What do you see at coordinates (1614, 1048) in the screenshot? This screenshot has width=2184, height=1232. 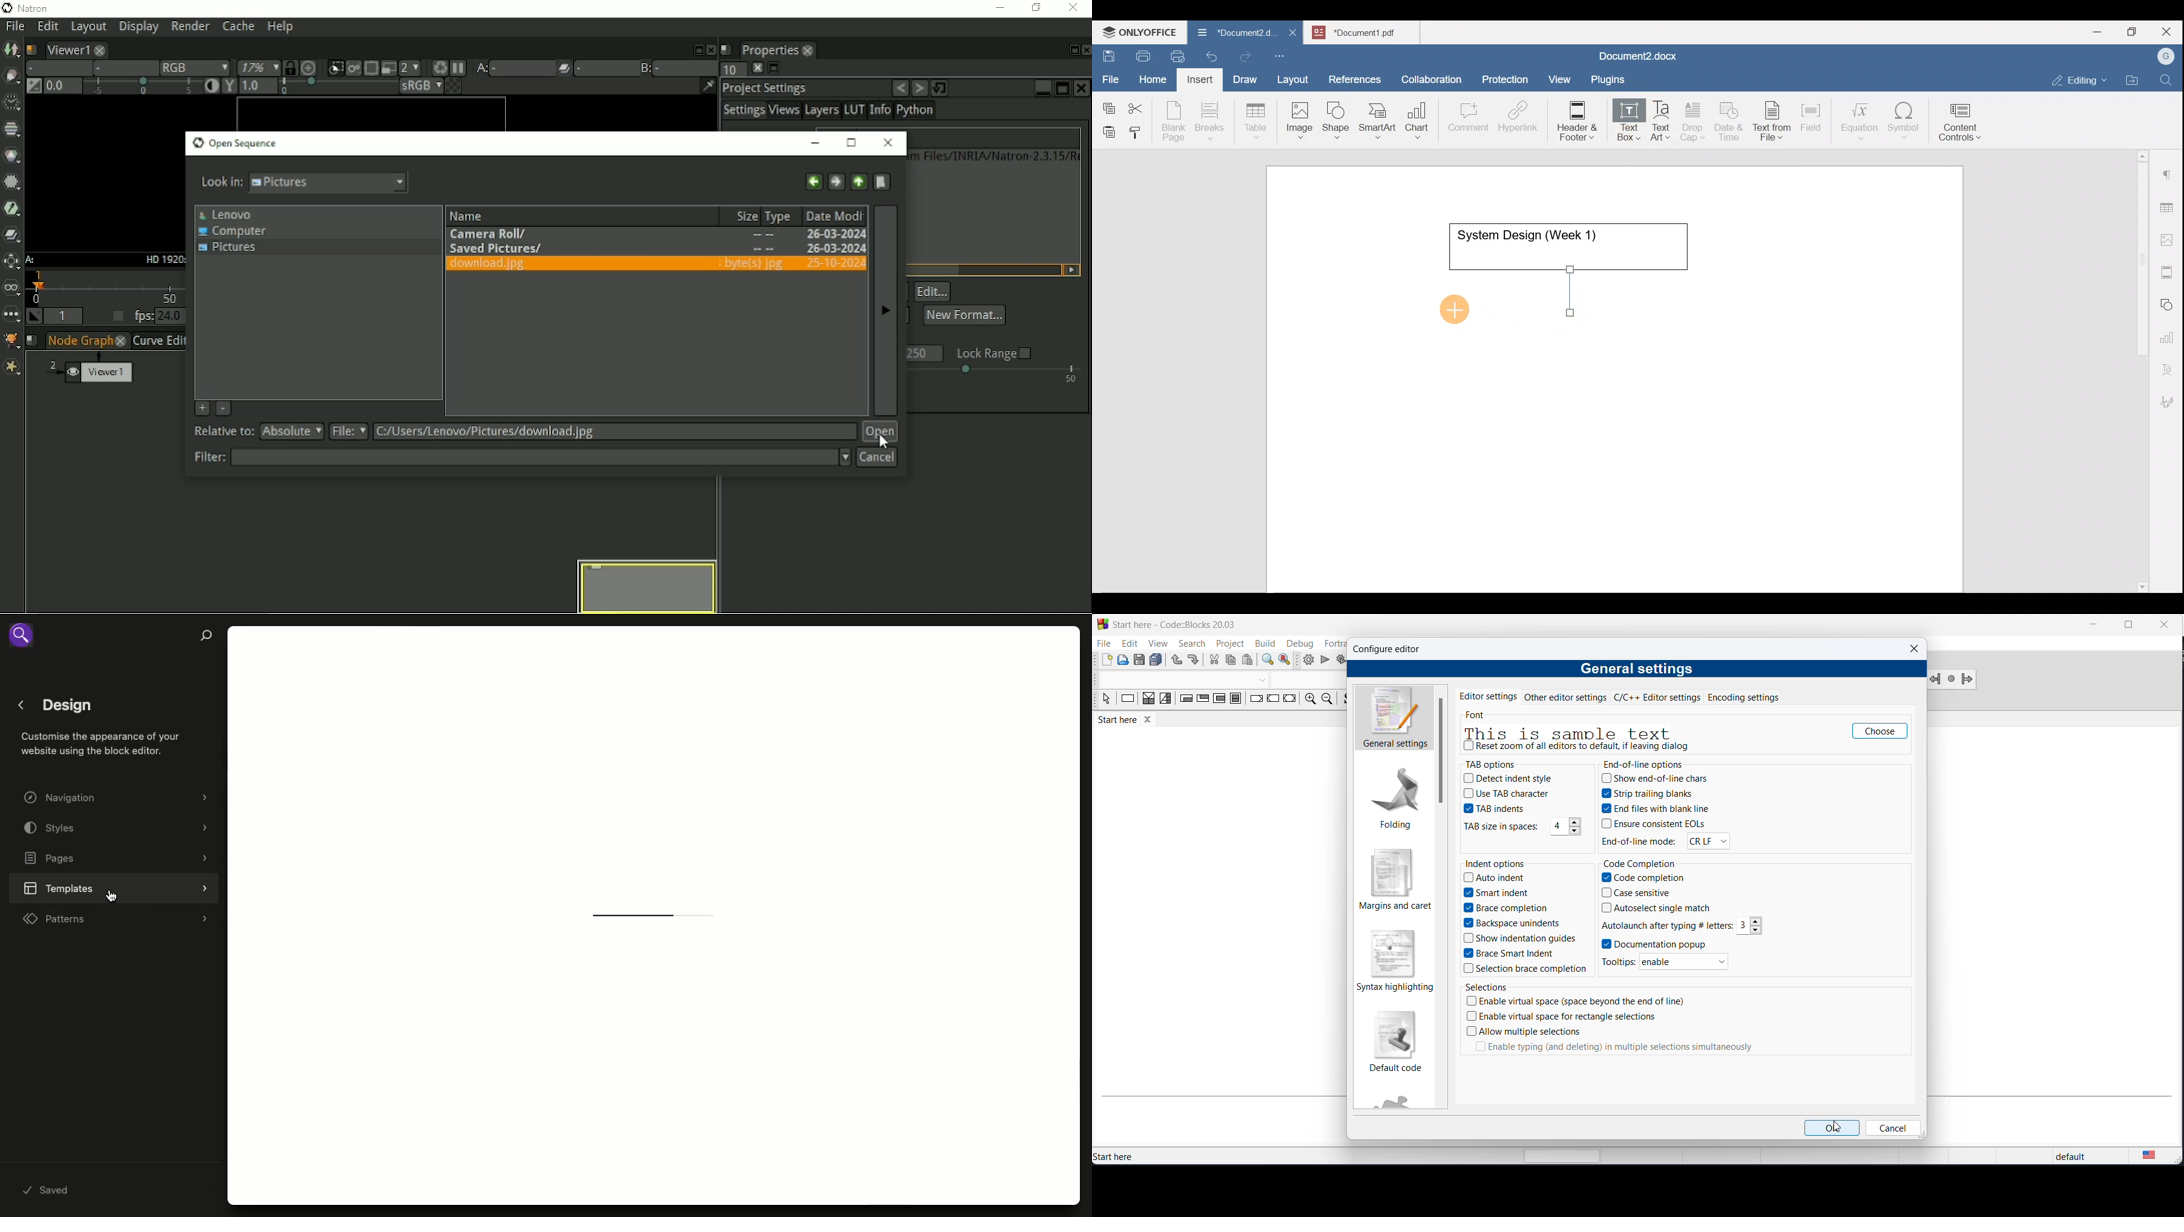 I see `enable typing ` at bounding box center [1614, 1048].